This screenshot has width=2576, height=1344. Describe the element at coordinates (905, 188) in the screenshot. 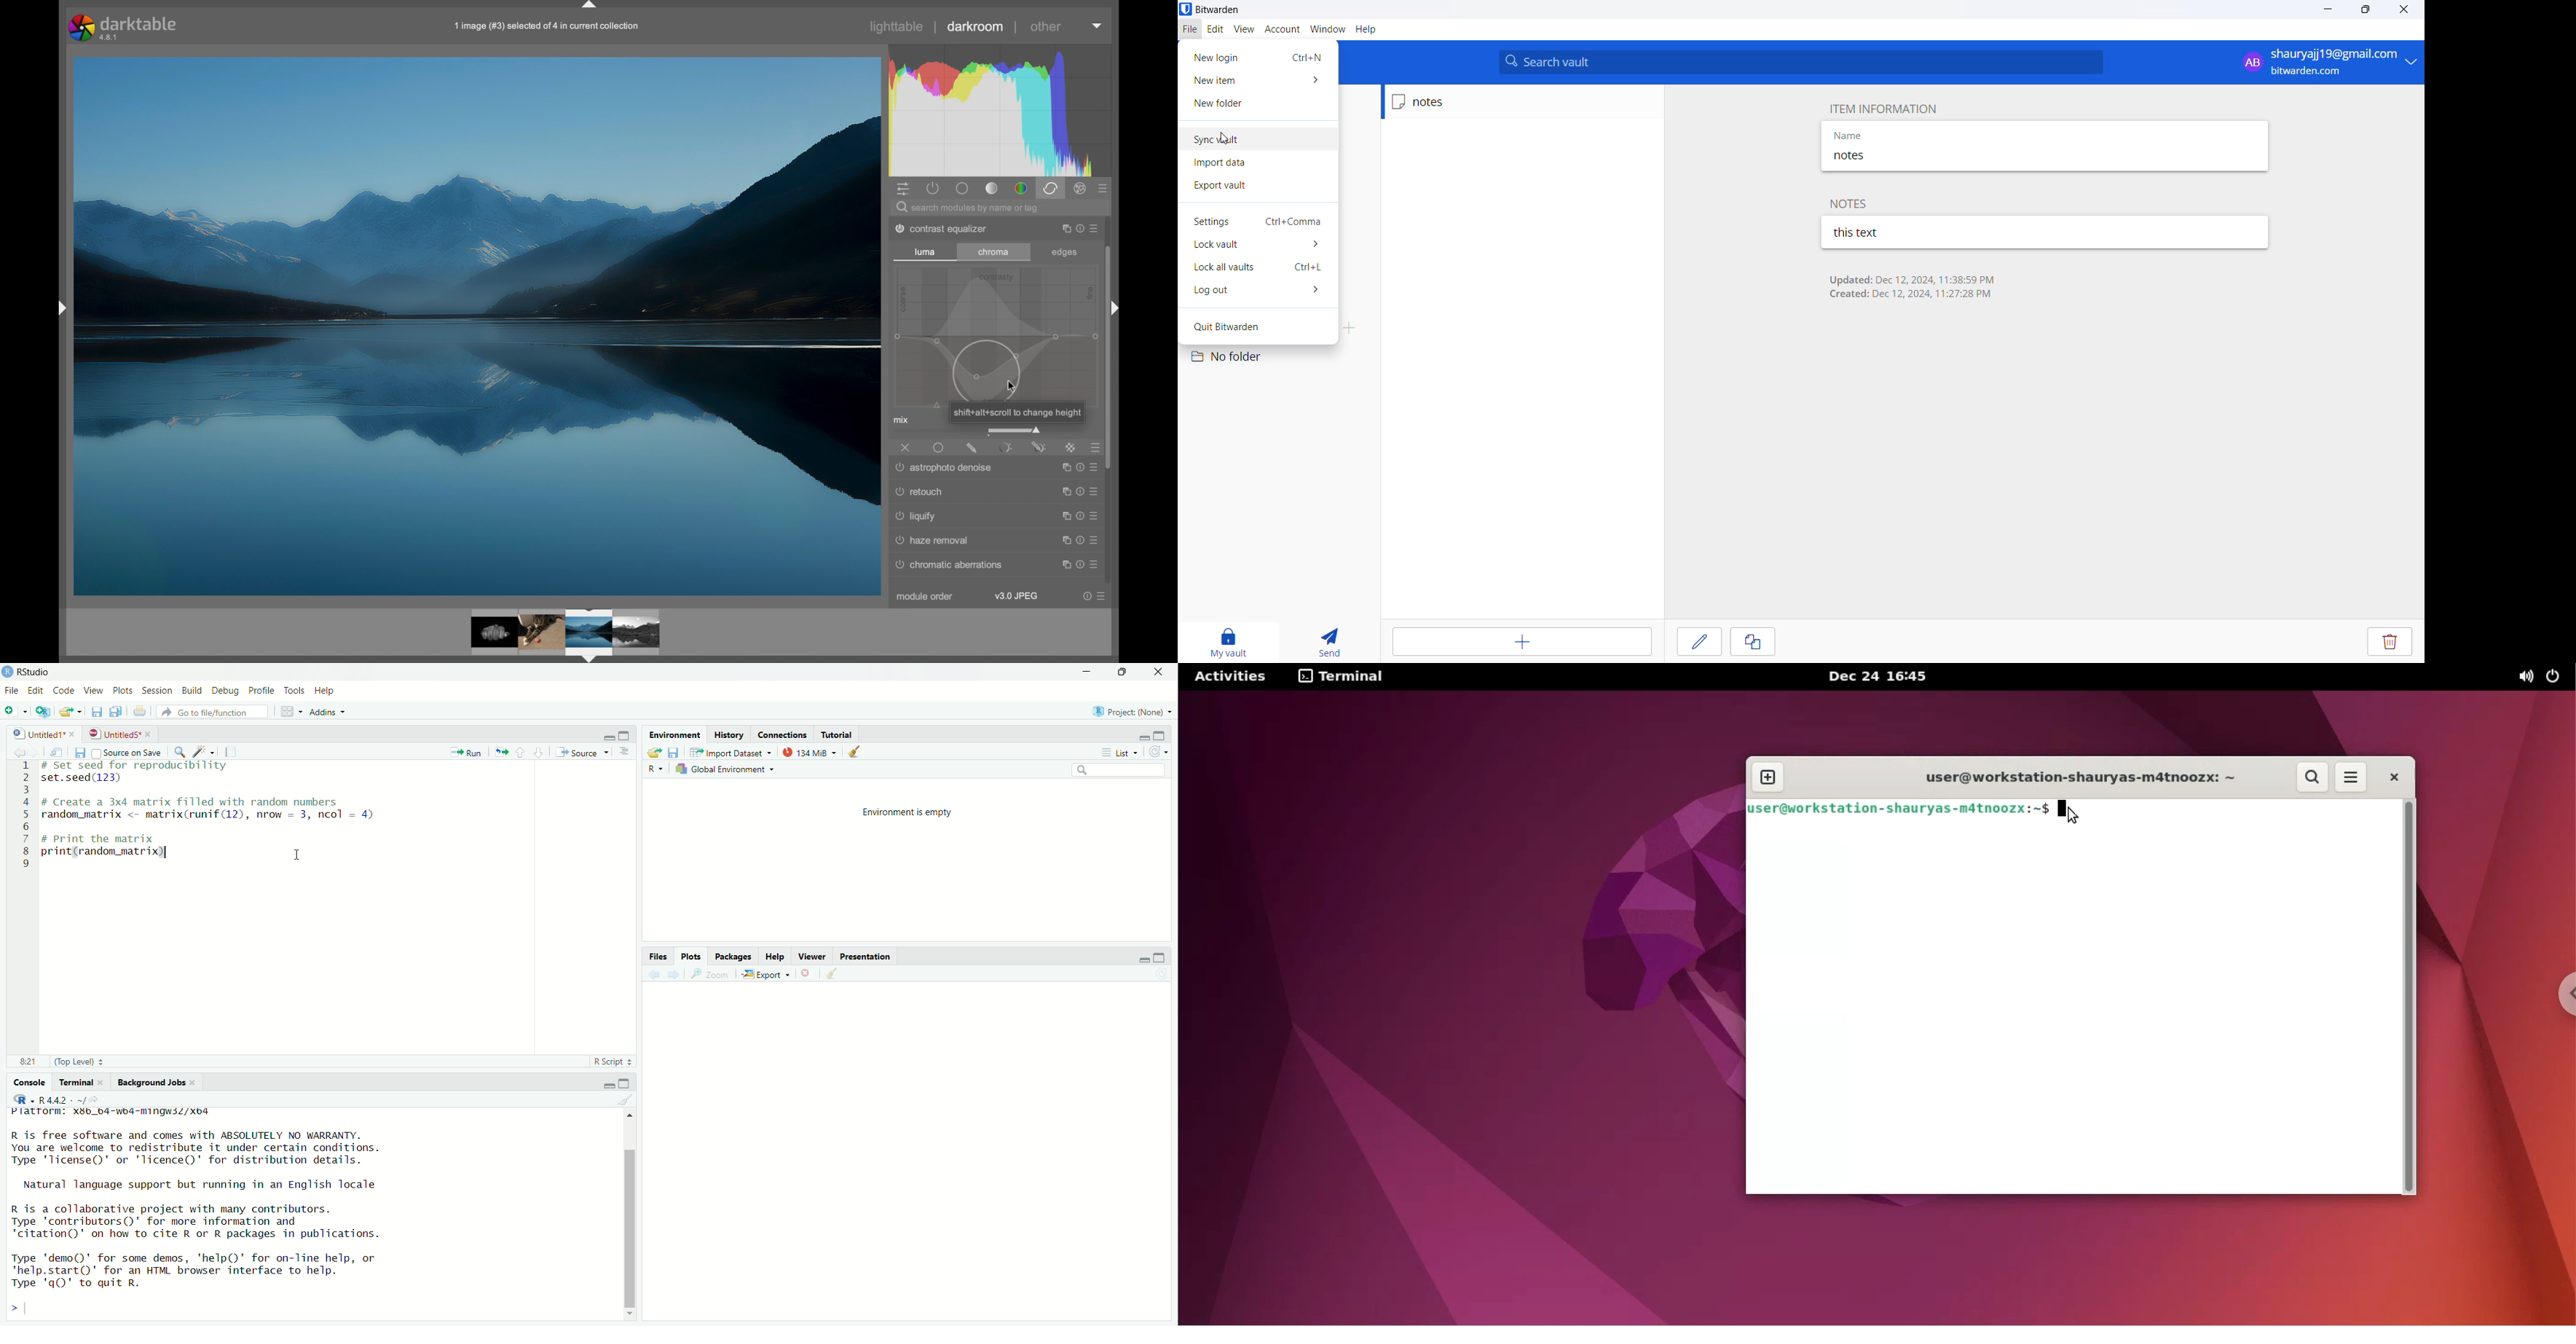

I see `quick  access  panel` at that location.